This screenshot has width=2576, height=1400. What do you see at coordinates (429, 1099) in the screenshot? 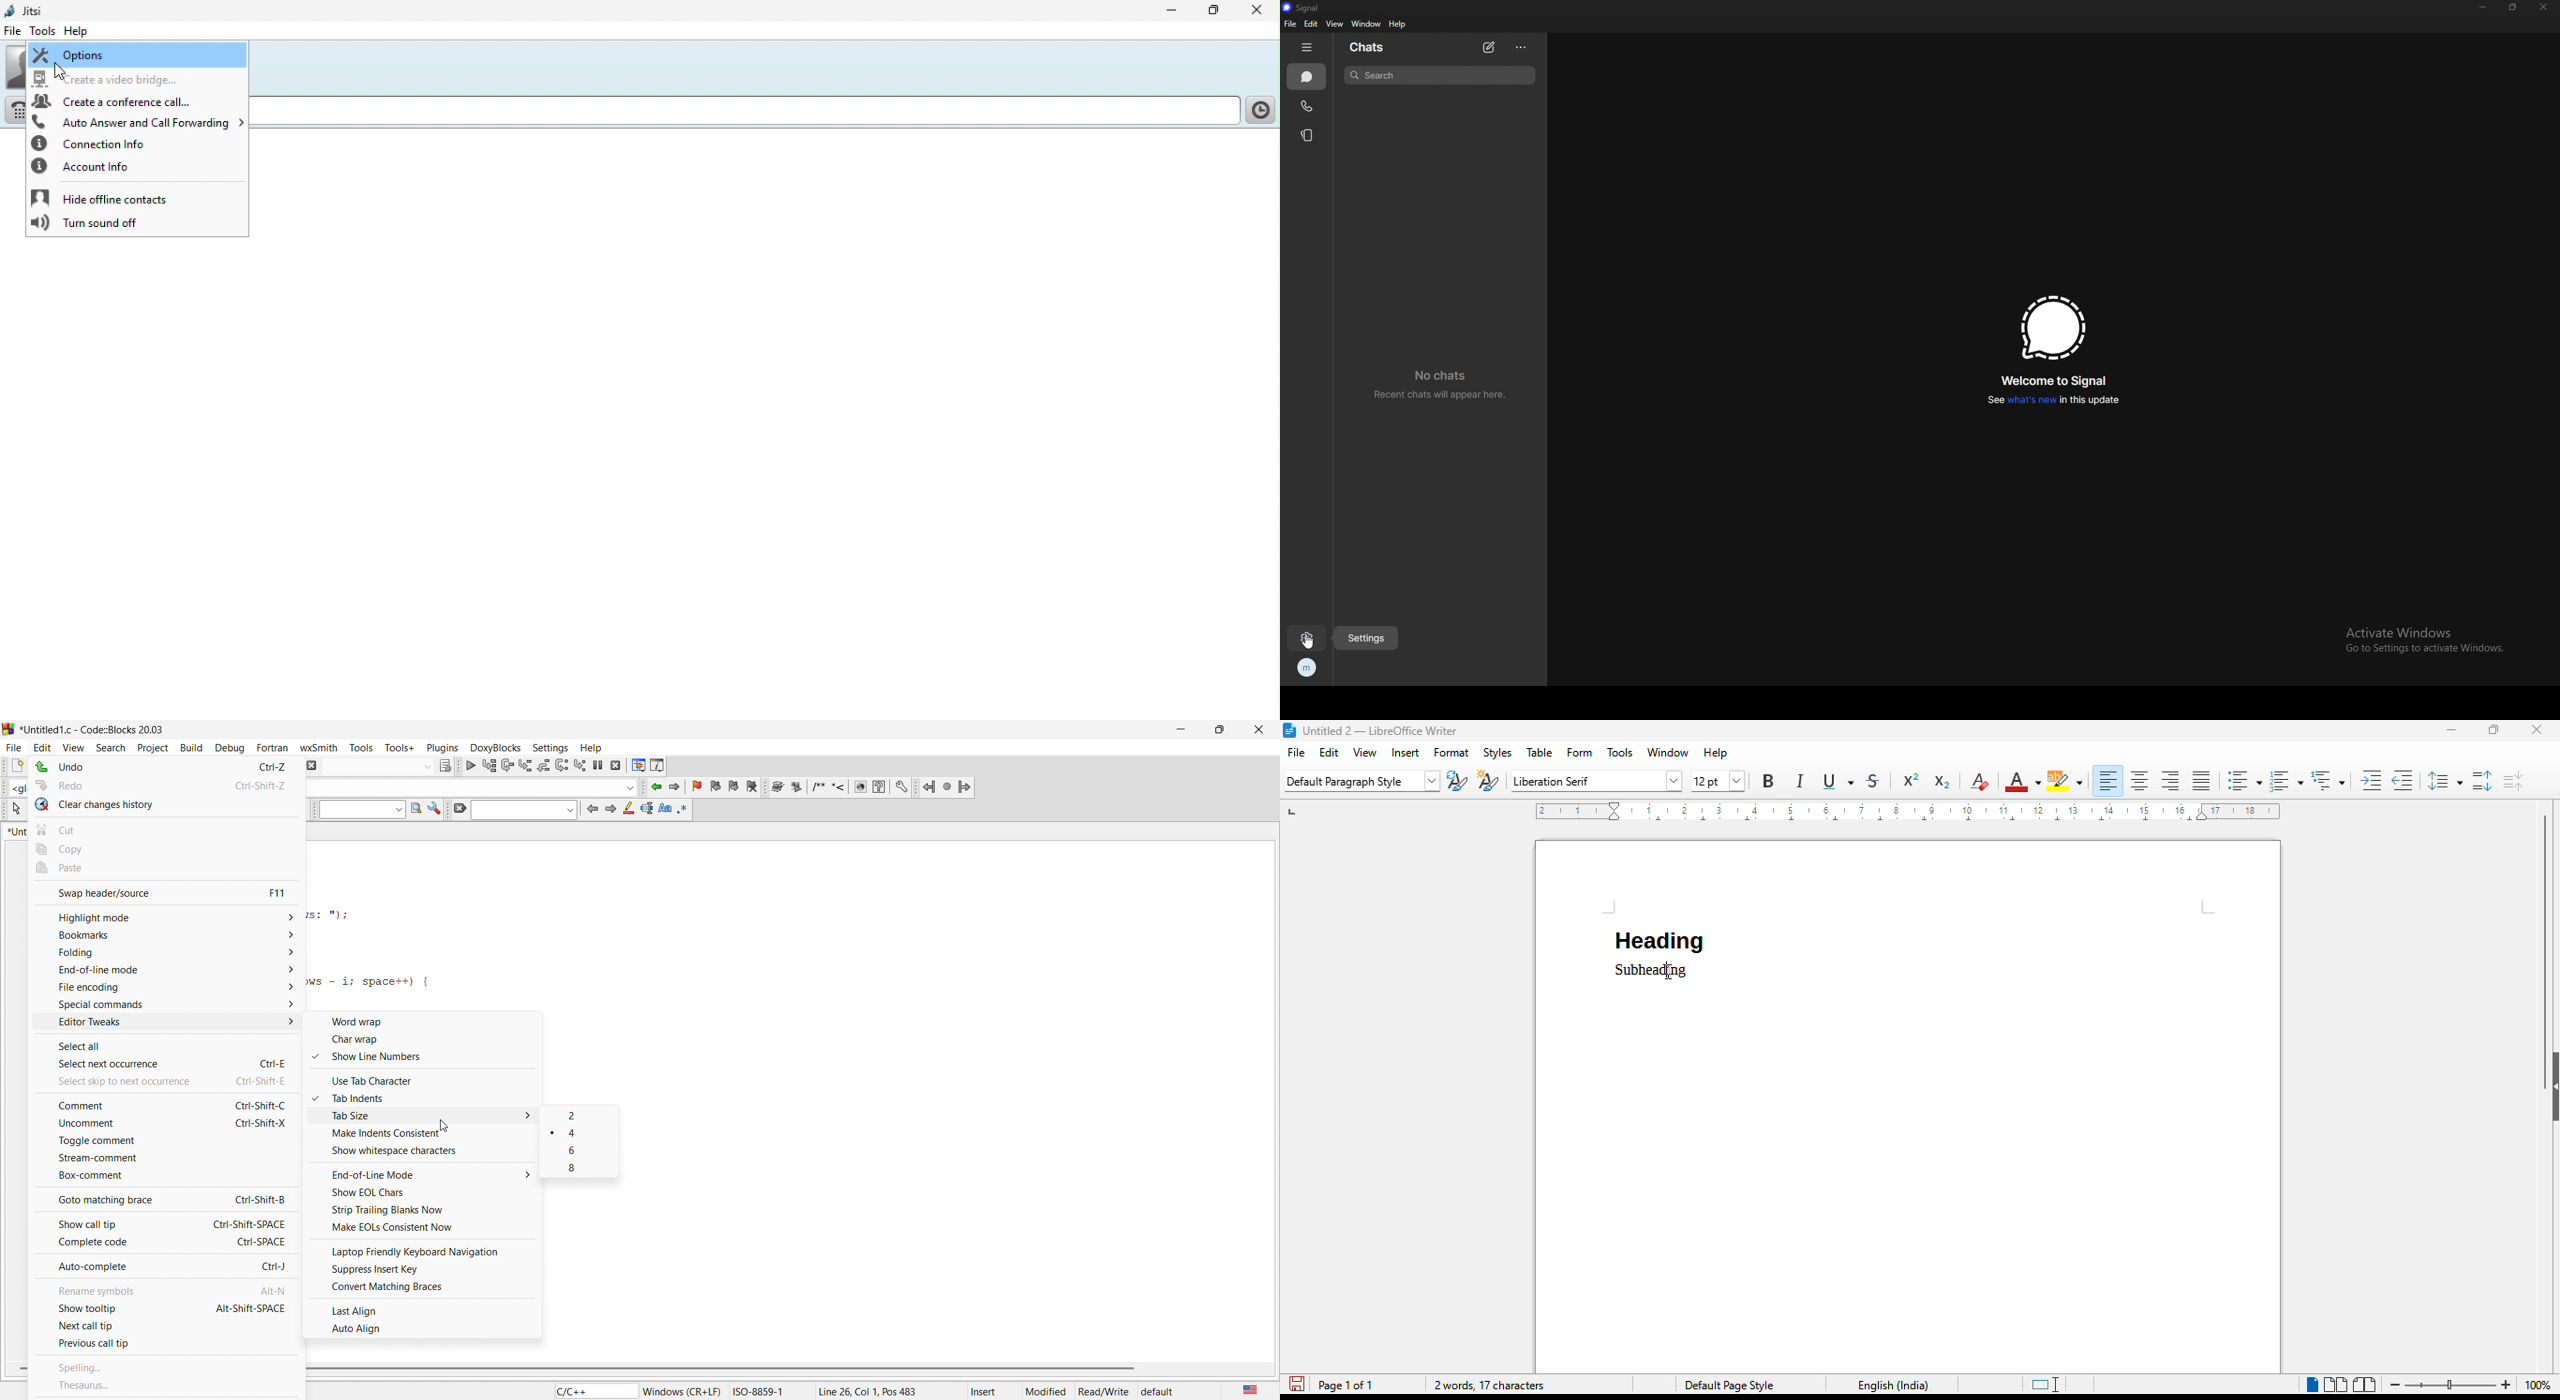
I see `tab indents` at bounding box center [429, 1099].